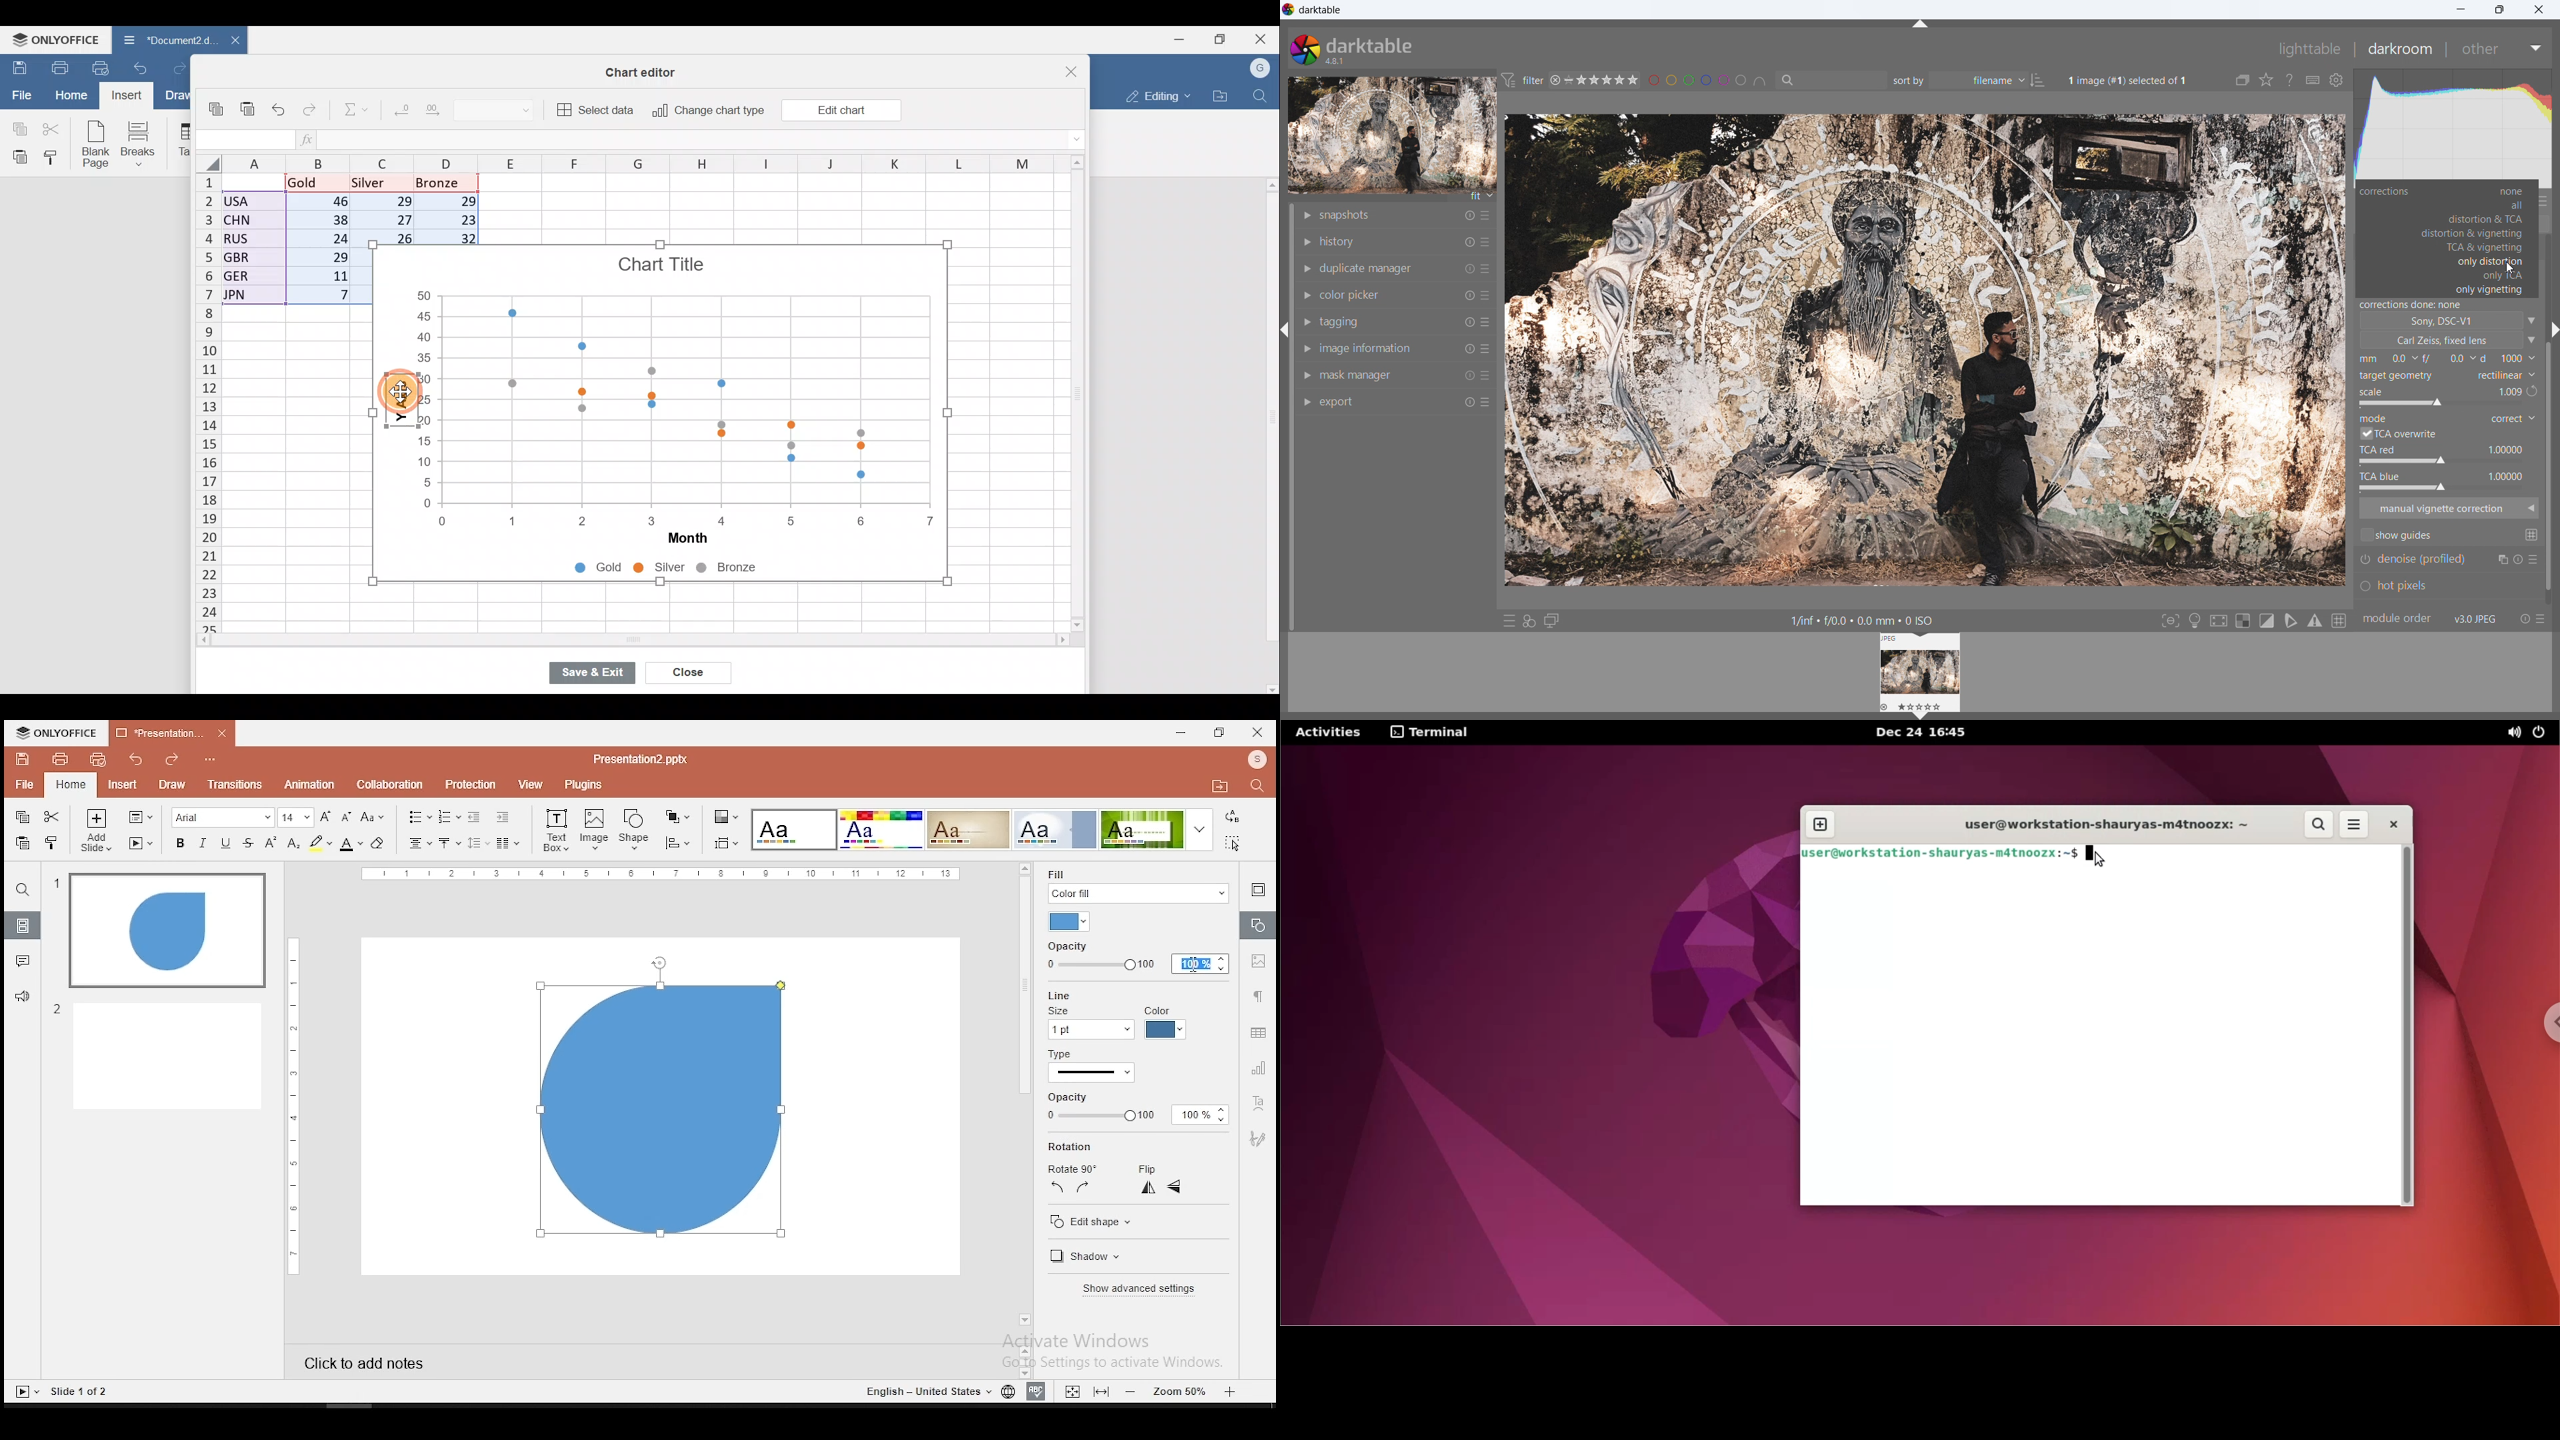  What do you see at coordinates (2439, 397) in the screenshot?
I see `scale` at bounding box center [2439, 397].